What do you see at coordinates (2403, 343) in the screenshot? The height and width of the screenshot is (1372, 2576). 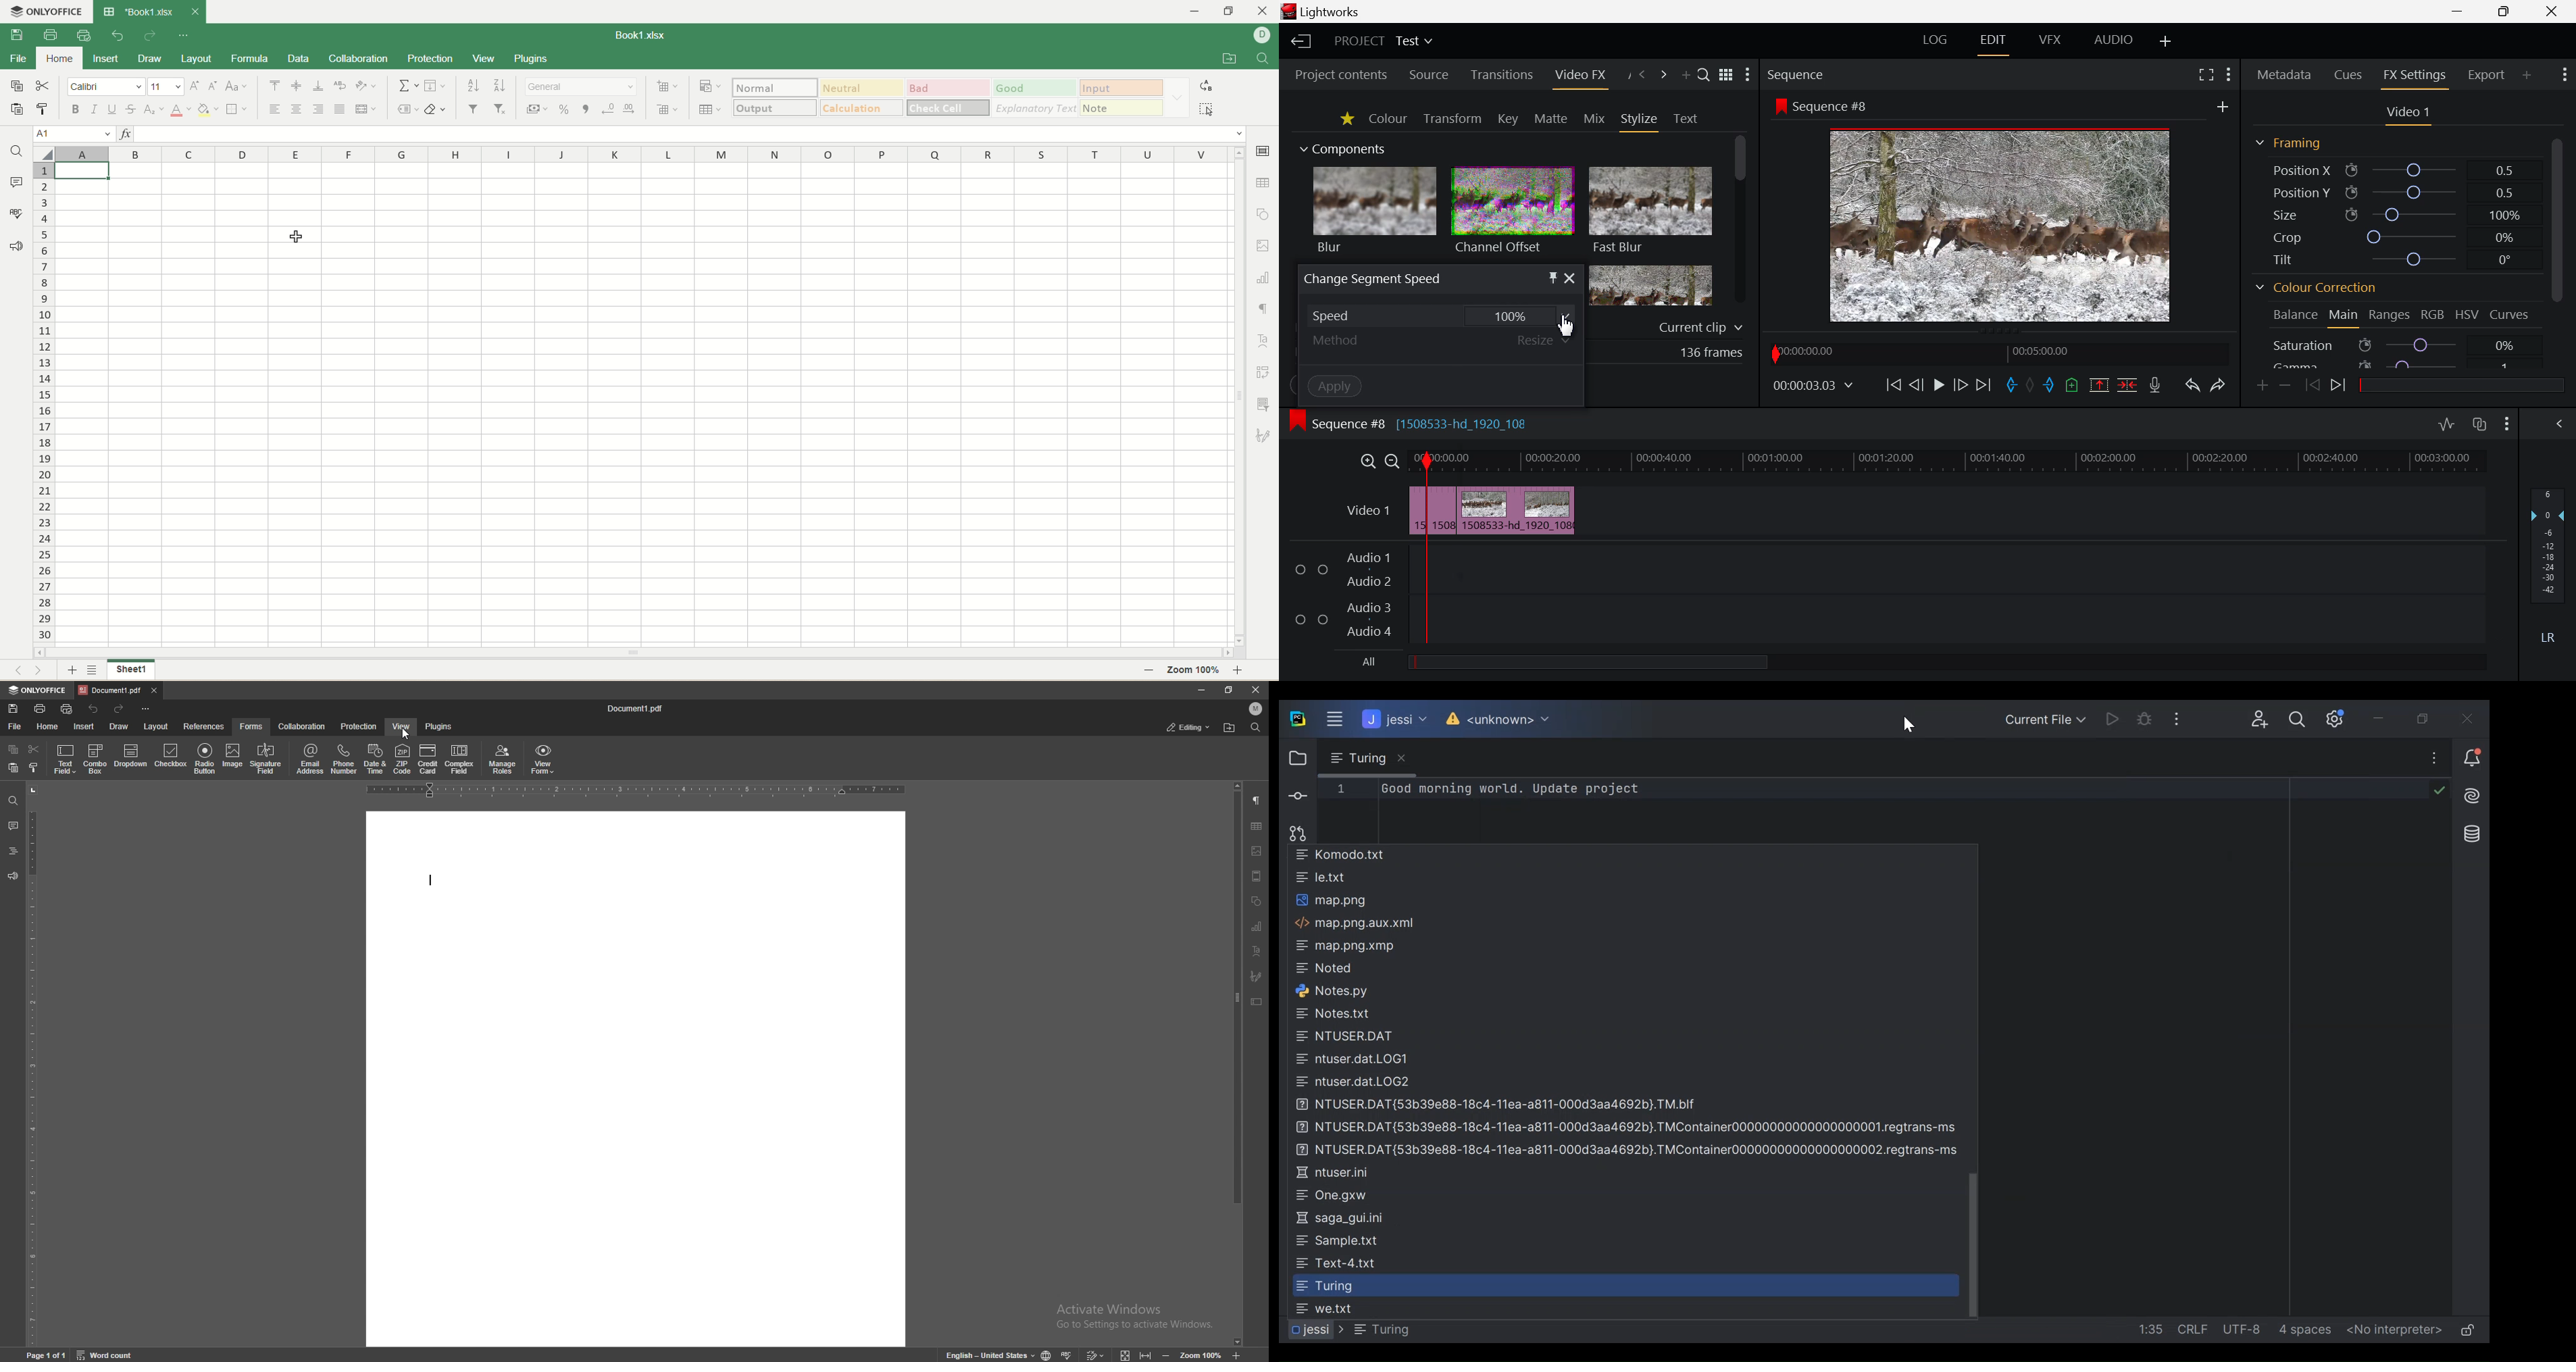 I see `Saturation` at bounding box center [2403, 343].